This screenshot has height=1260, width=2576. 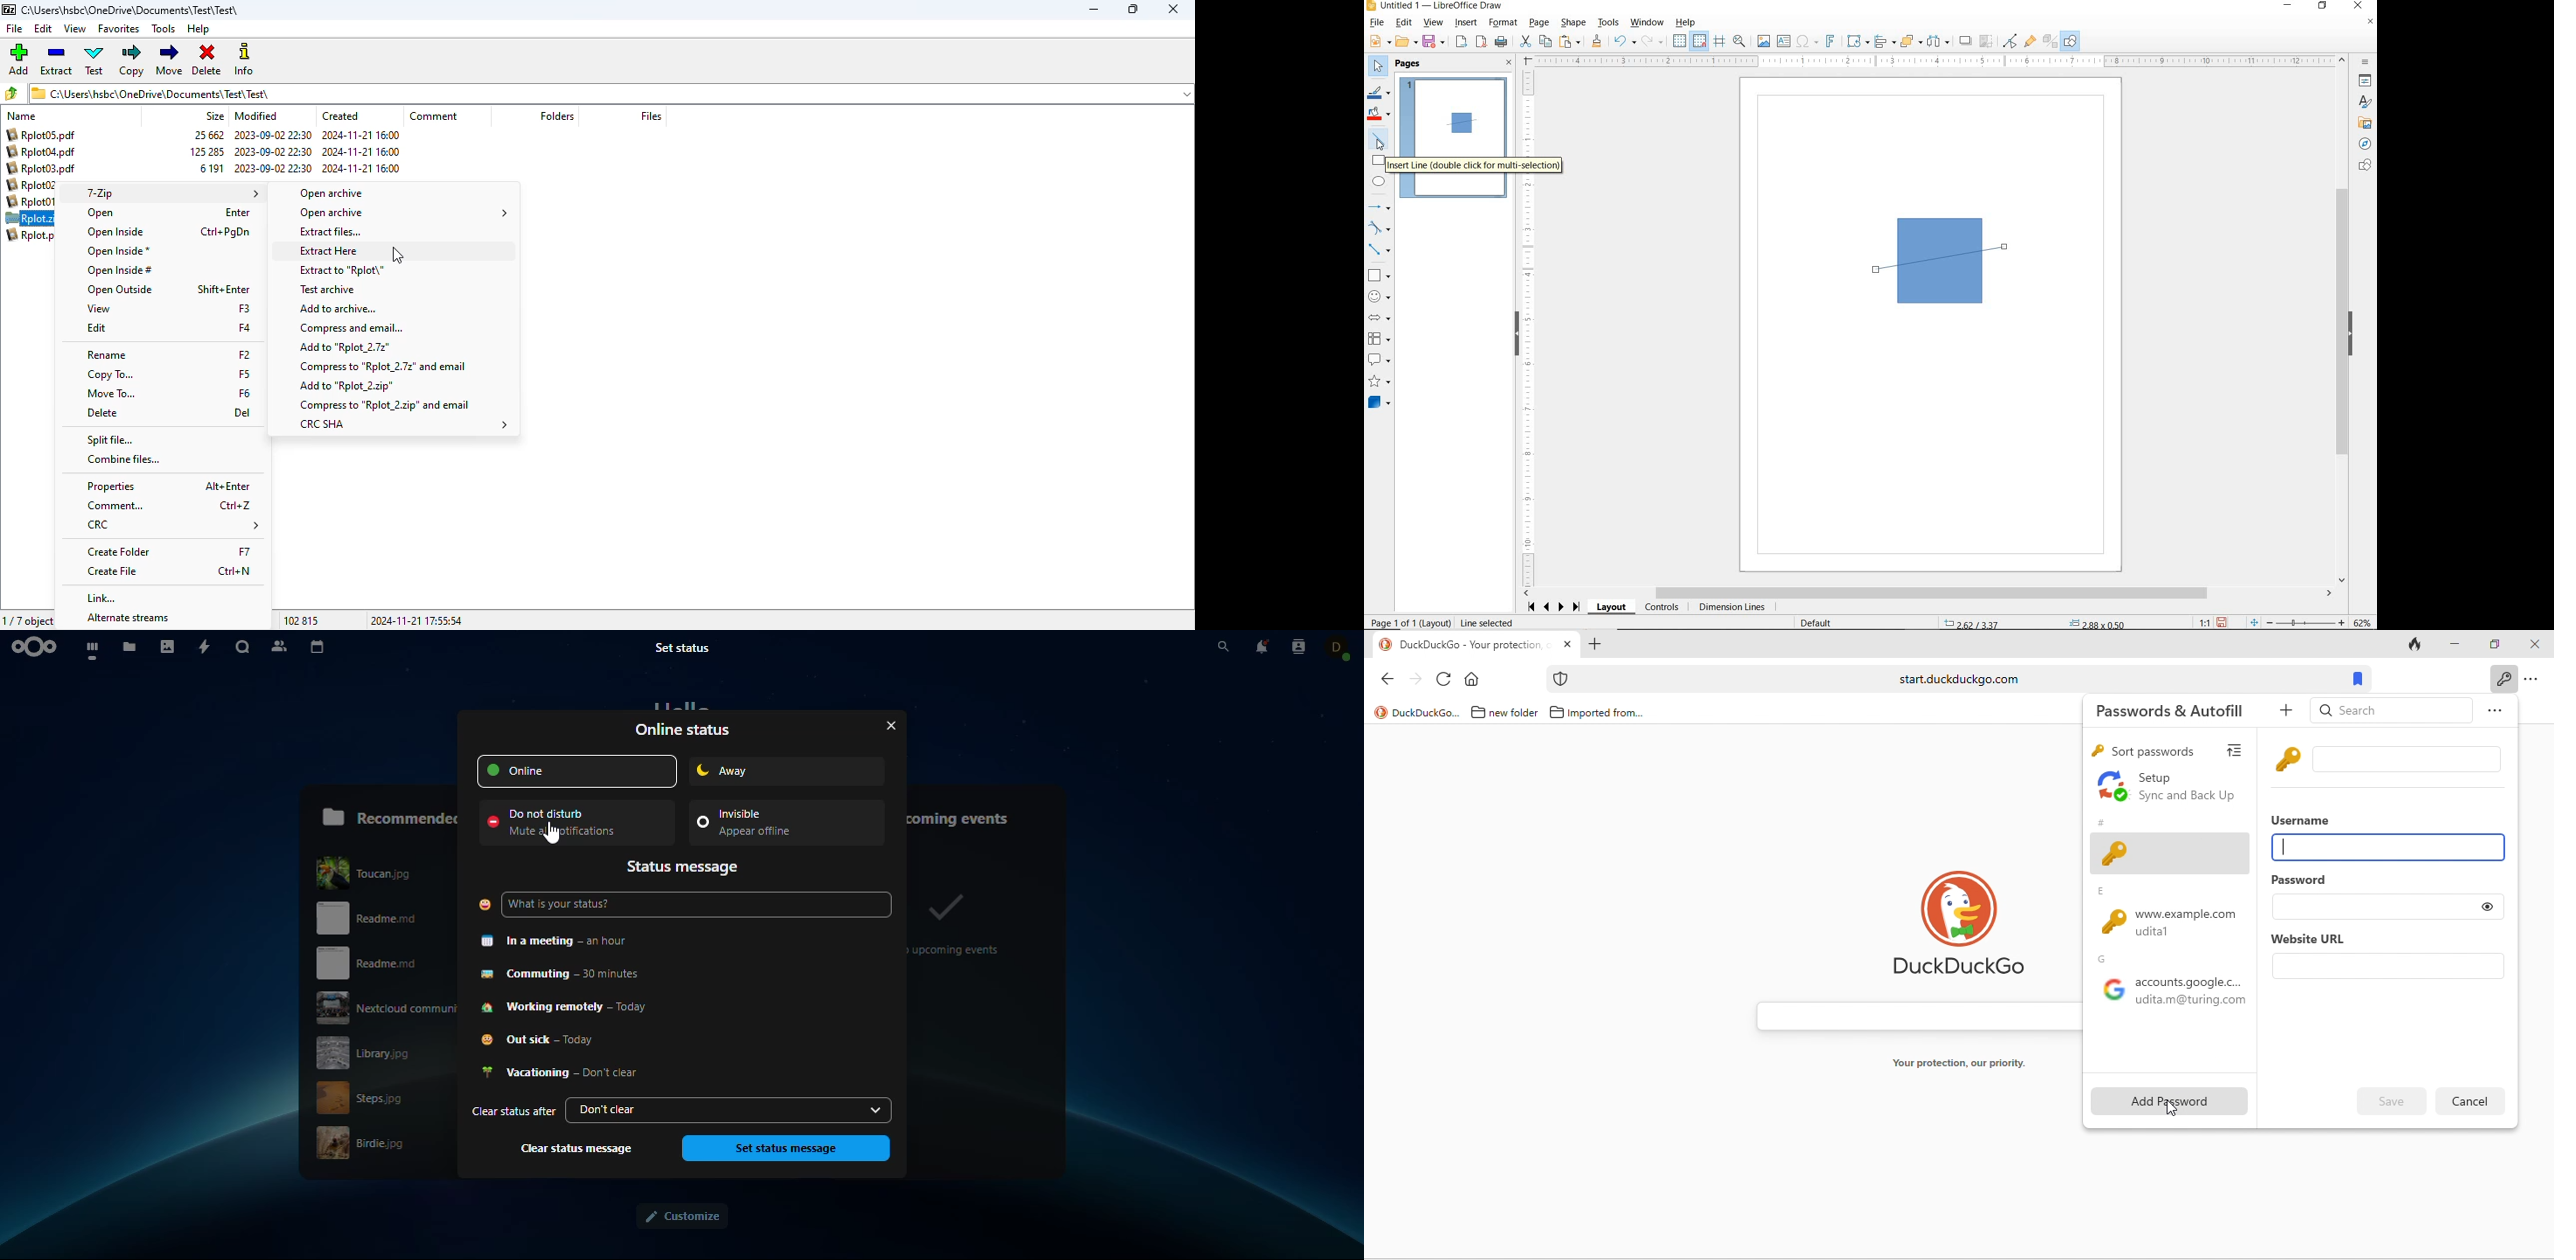 What do you see at coordinates (2367, 63) in the screenshot?
I see `SIDEBAR SETTINGS` at bounding box center [2367, 63].